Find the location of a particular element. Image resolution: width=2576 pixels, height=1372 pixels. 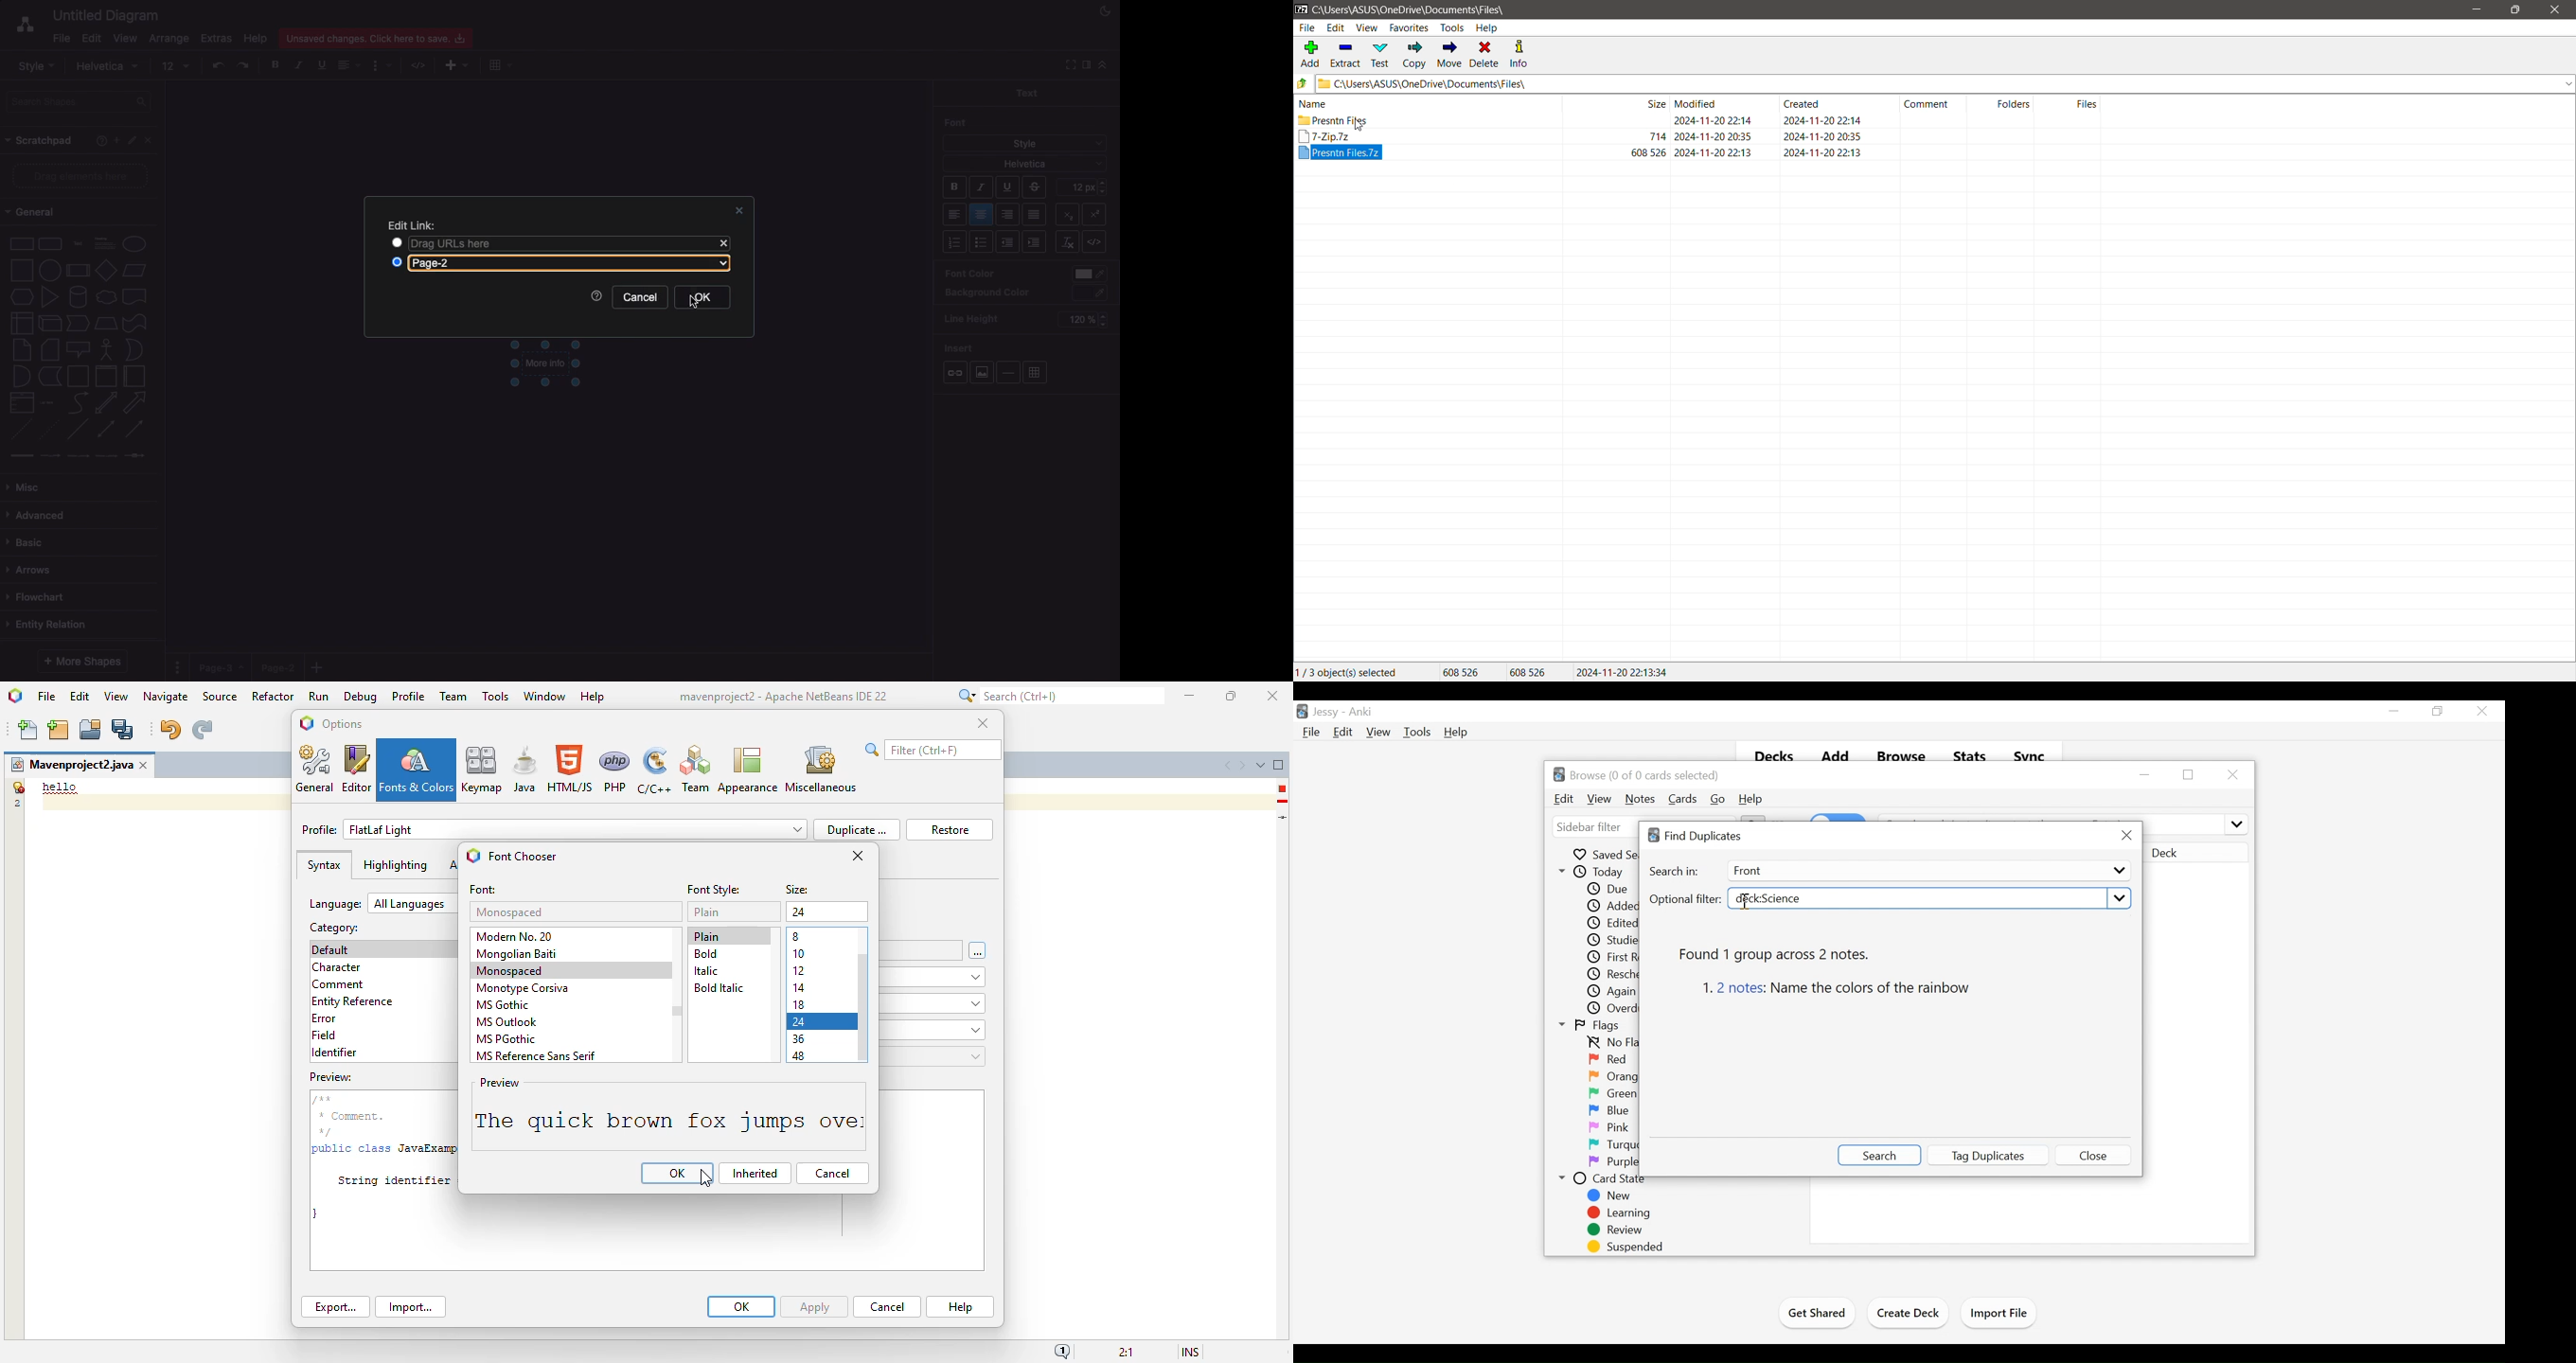

Arrows is located at coordinates (32, 571).